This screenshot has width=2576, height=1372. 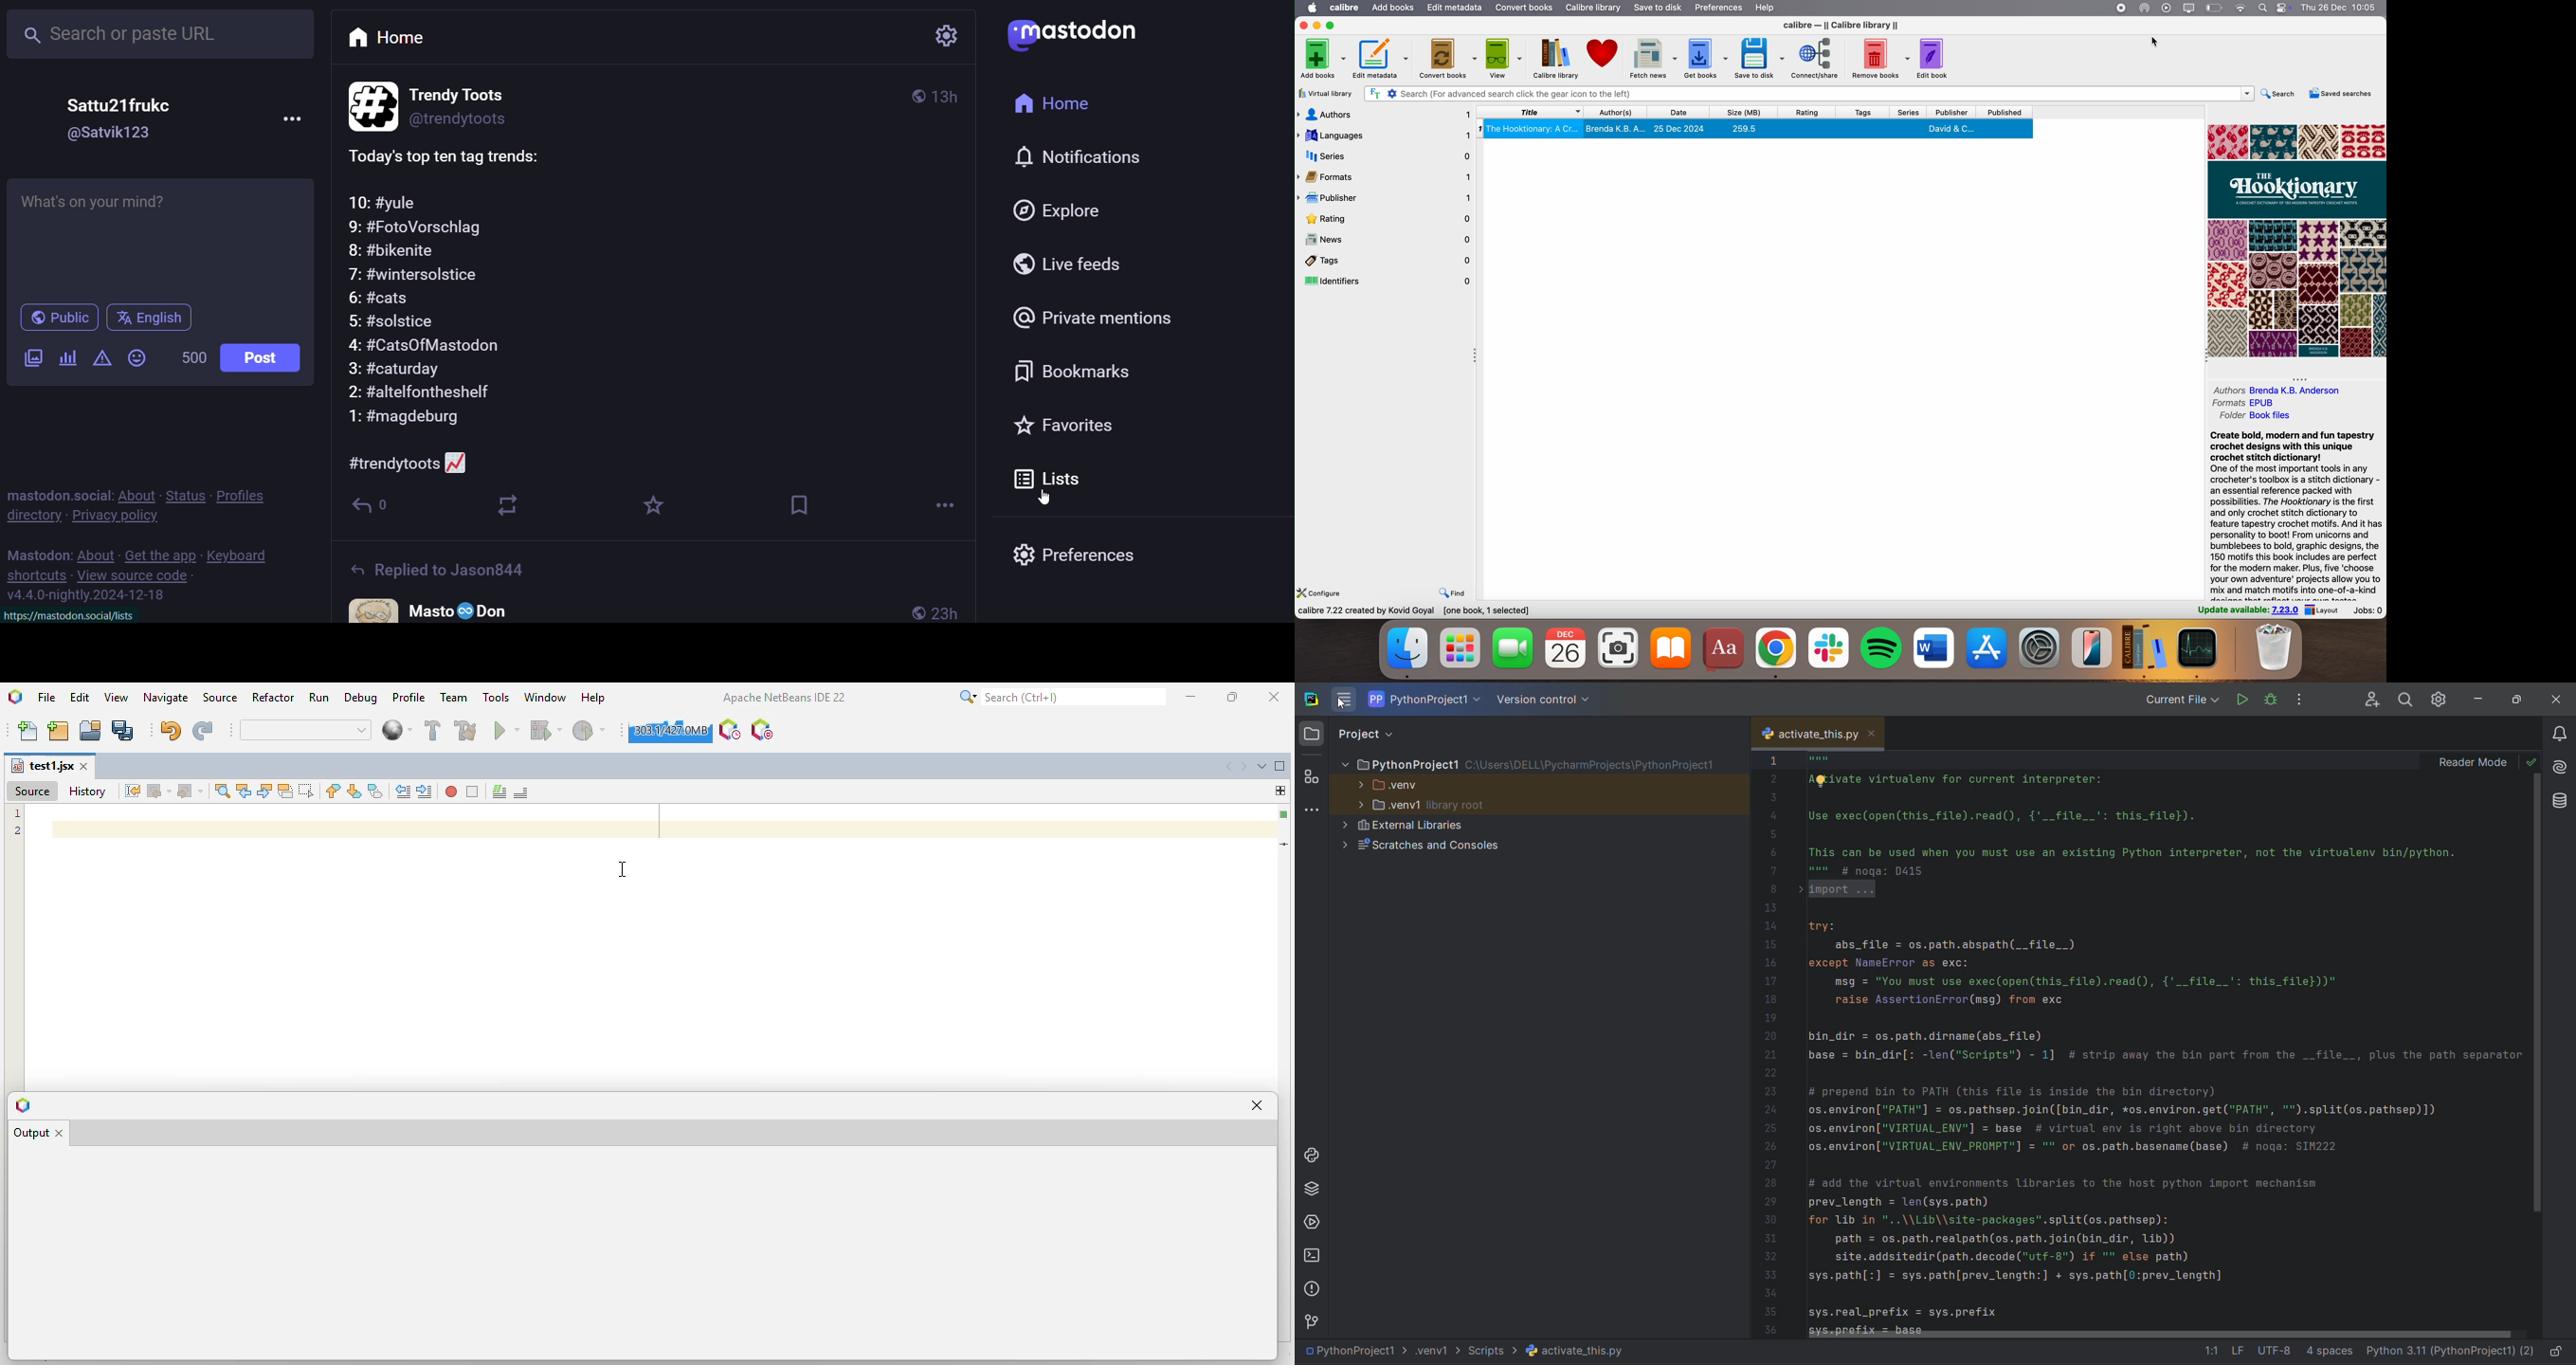 I want to click on scroll documents left, so click(x=1230, y=767).